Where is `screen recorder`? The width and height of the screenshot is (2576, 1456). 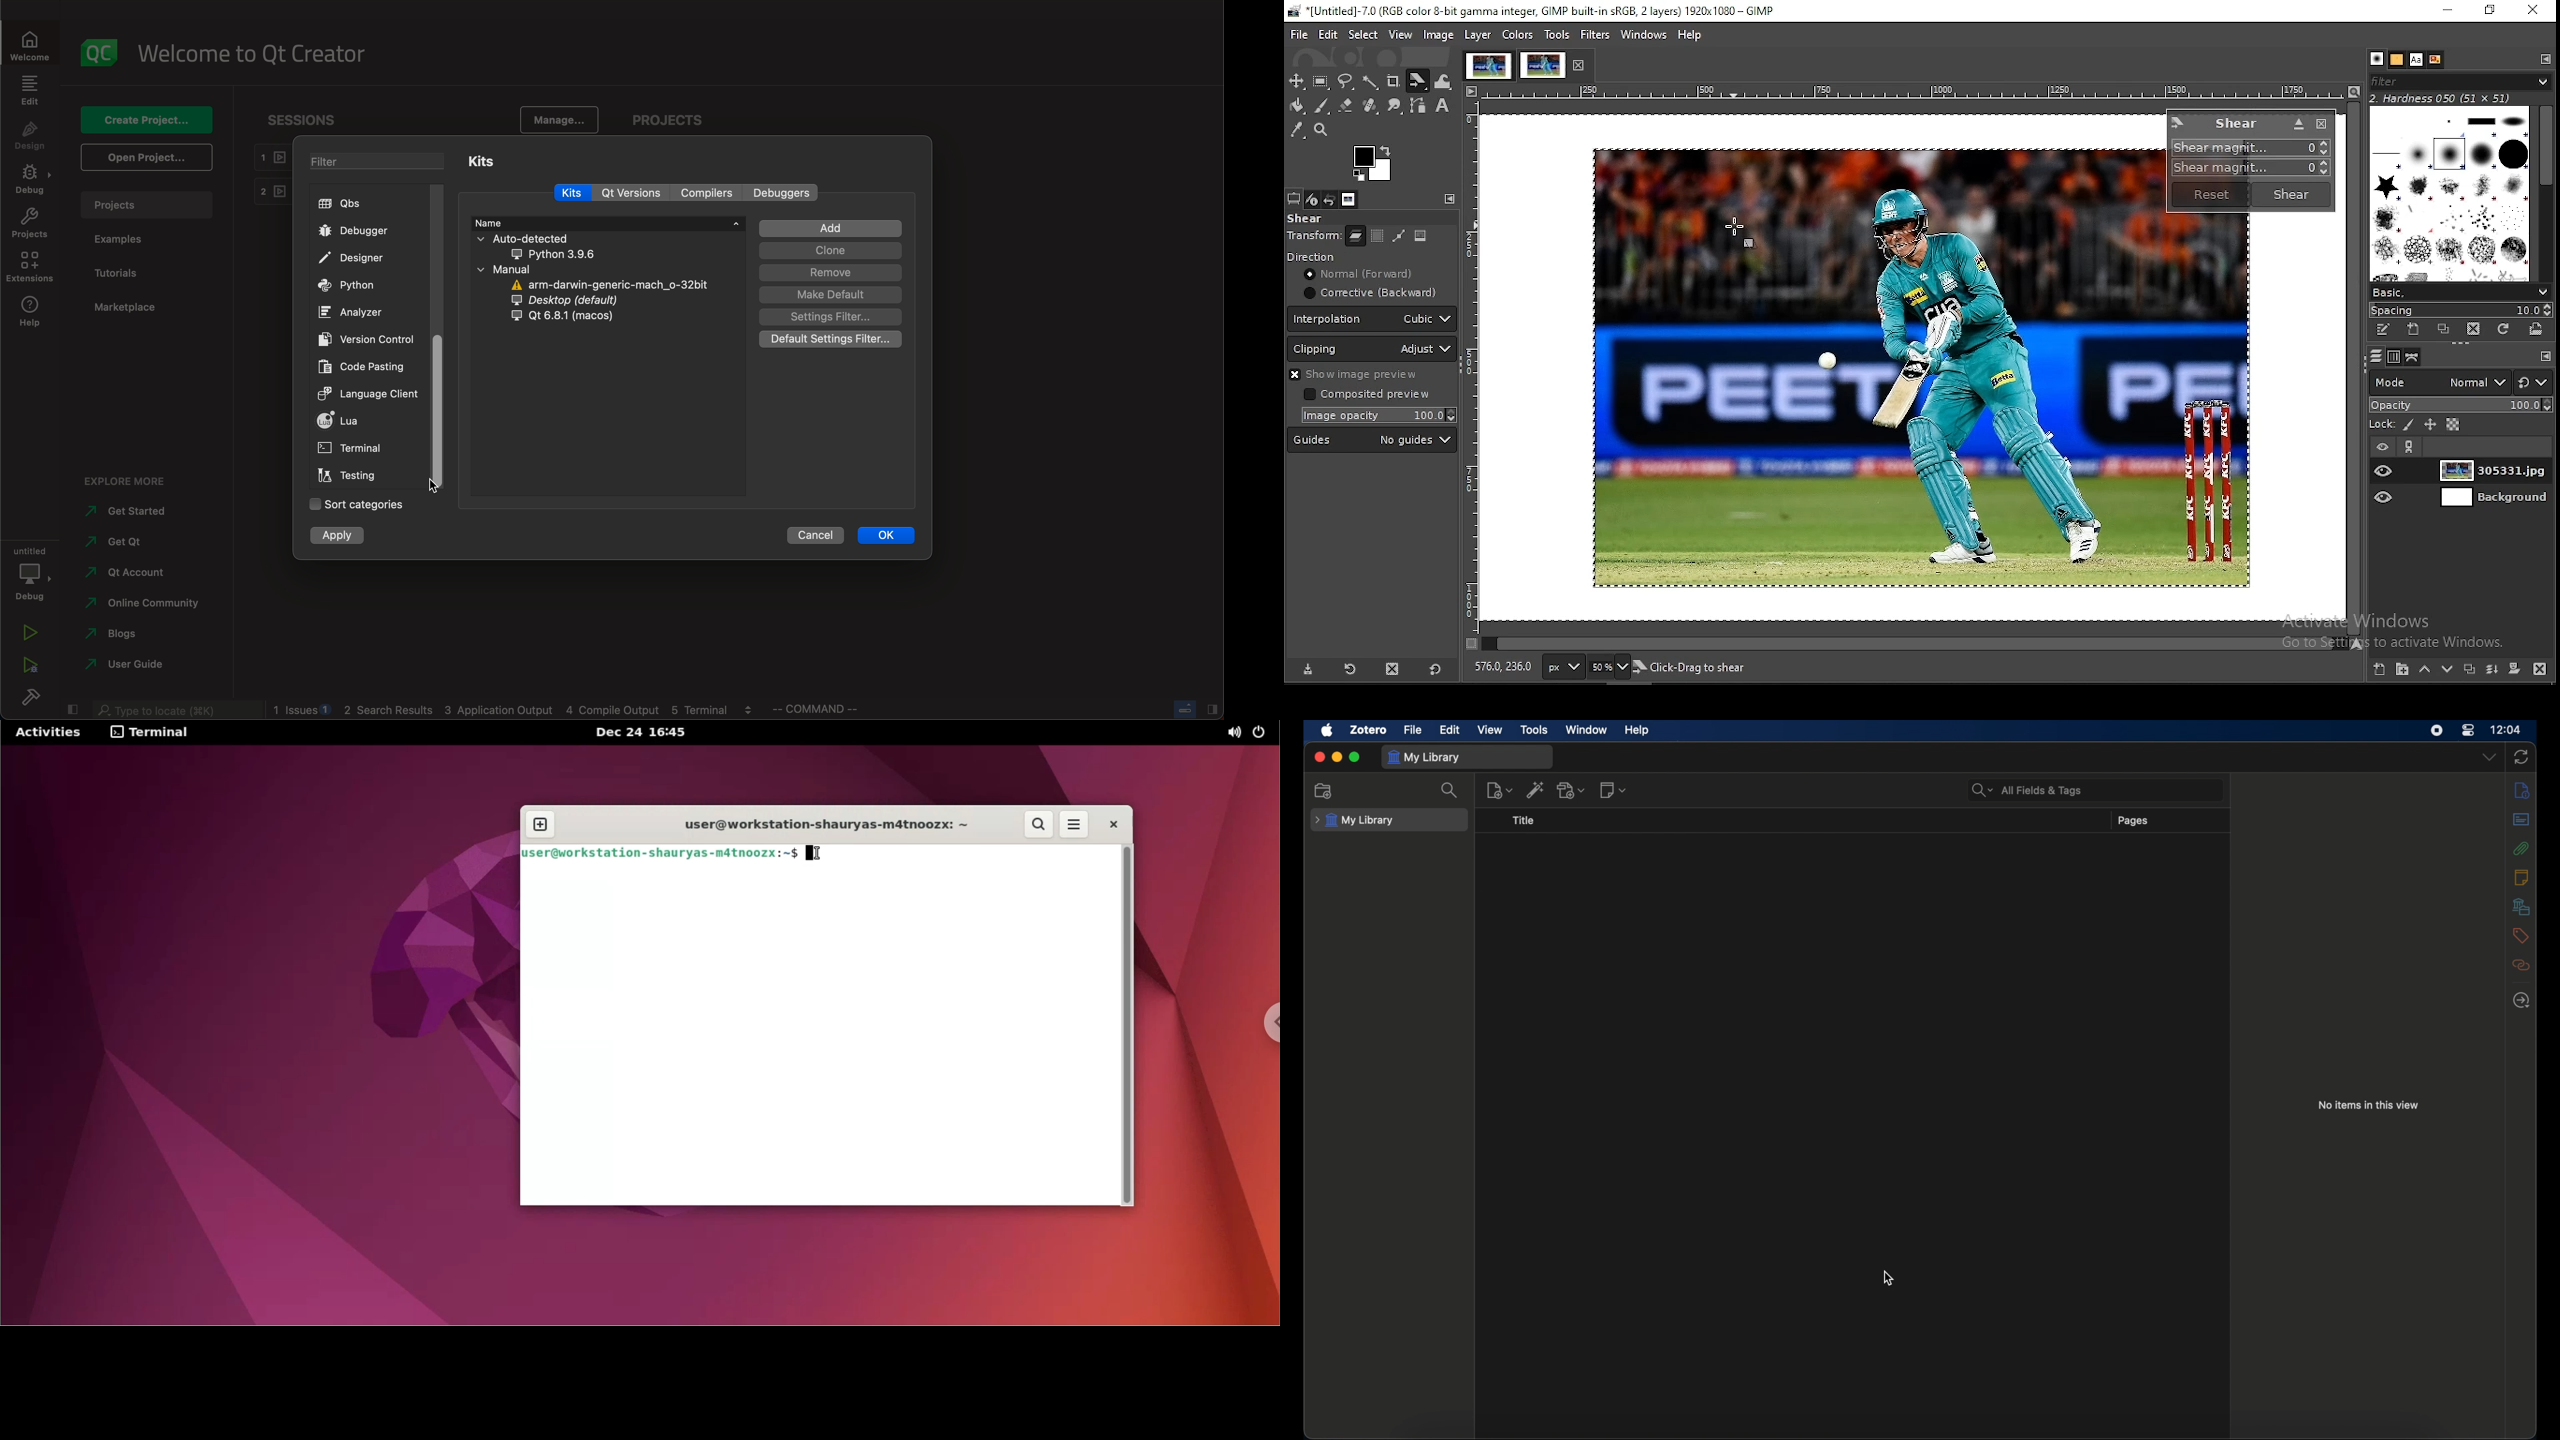
screen recorder is located at coordinates (2437, 731).